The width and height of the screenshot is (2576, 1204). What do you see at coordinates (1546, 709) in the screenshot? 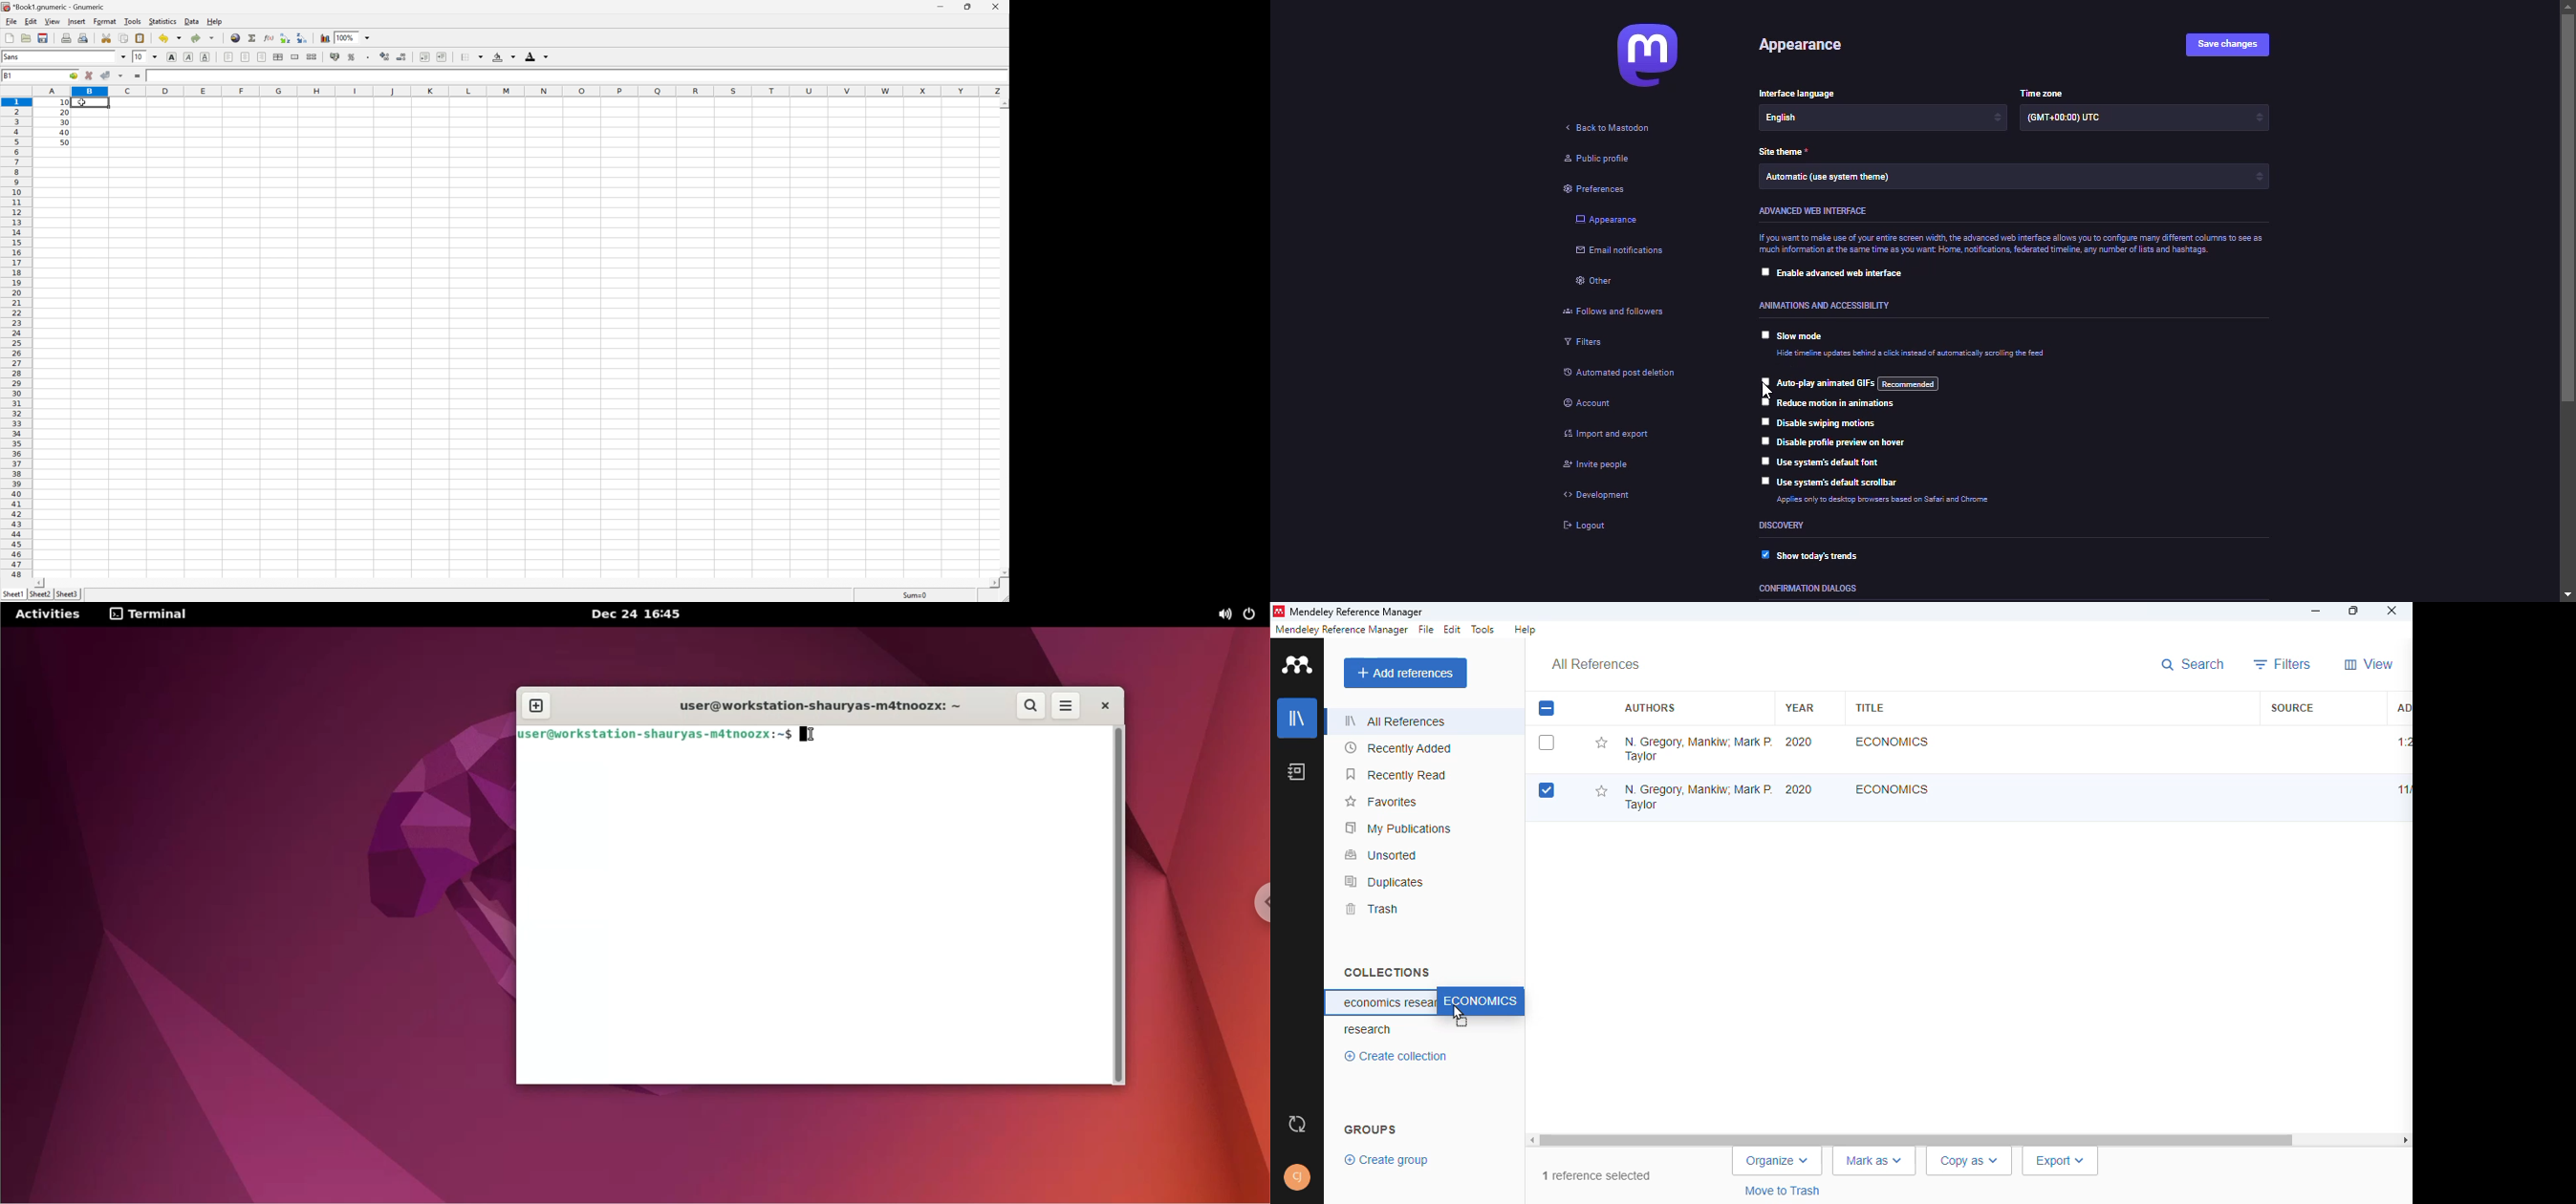
I see `select` at bounding box center [1546, 709].